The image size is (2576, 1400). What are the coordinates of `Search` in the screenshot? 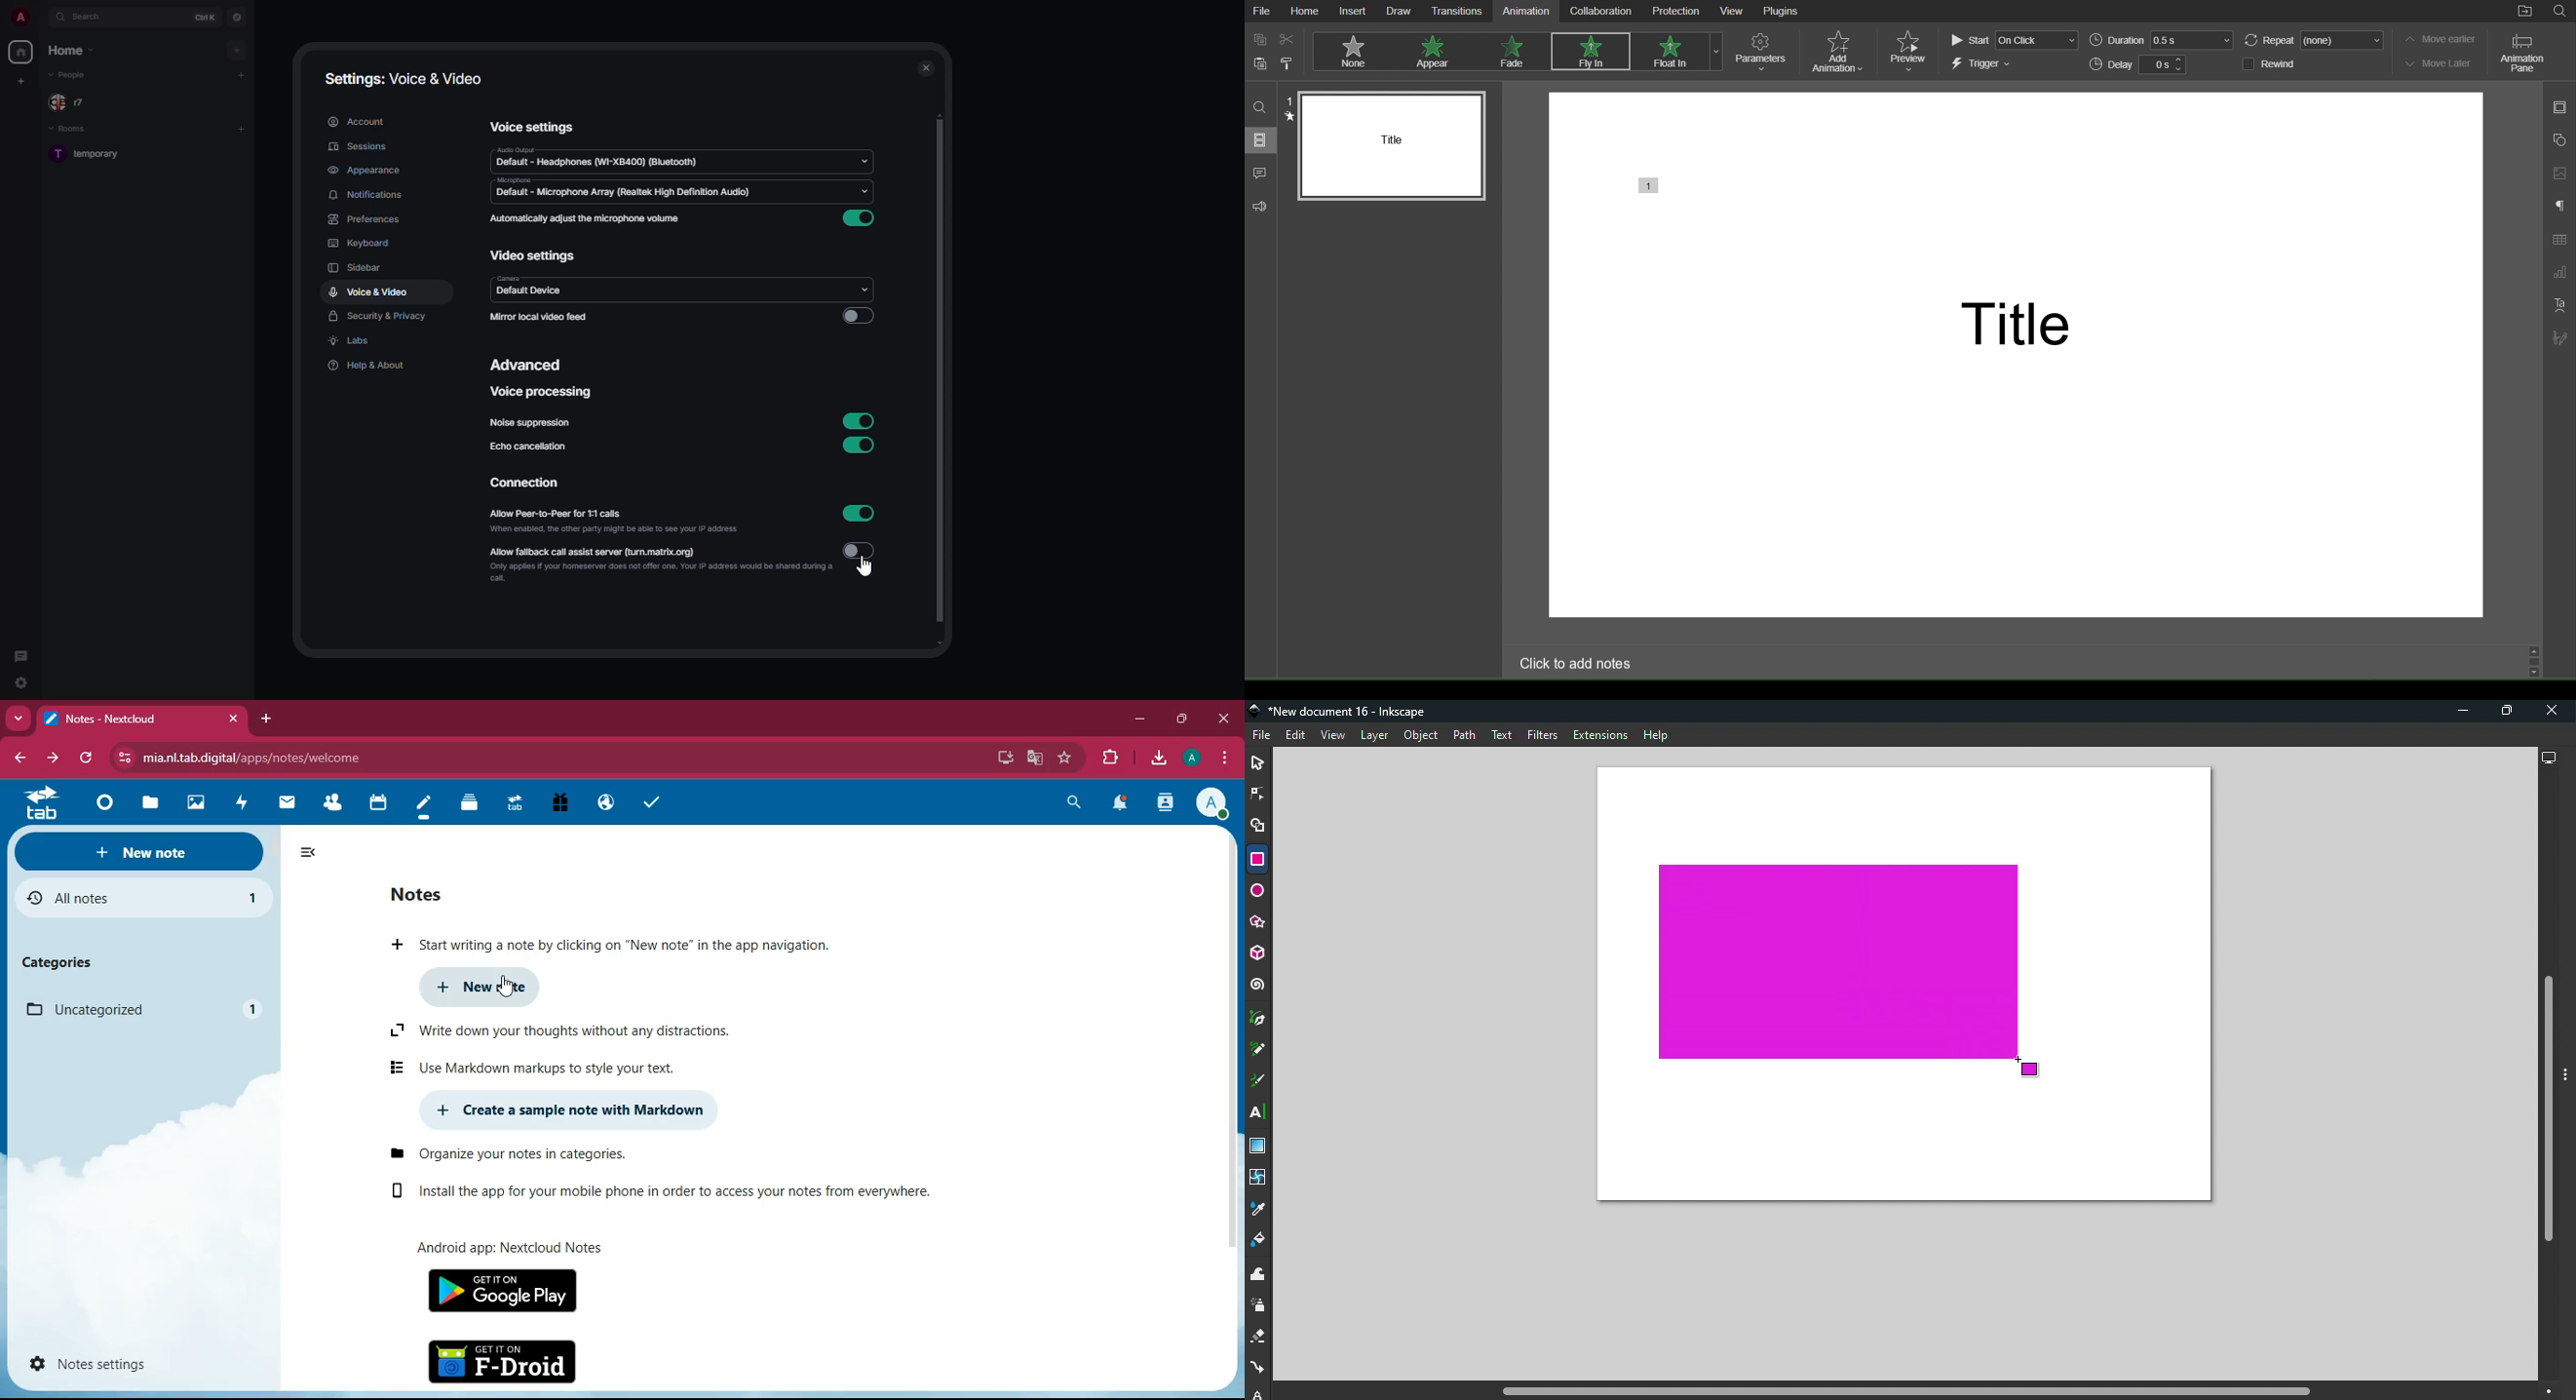 It's located at (2559, 13).